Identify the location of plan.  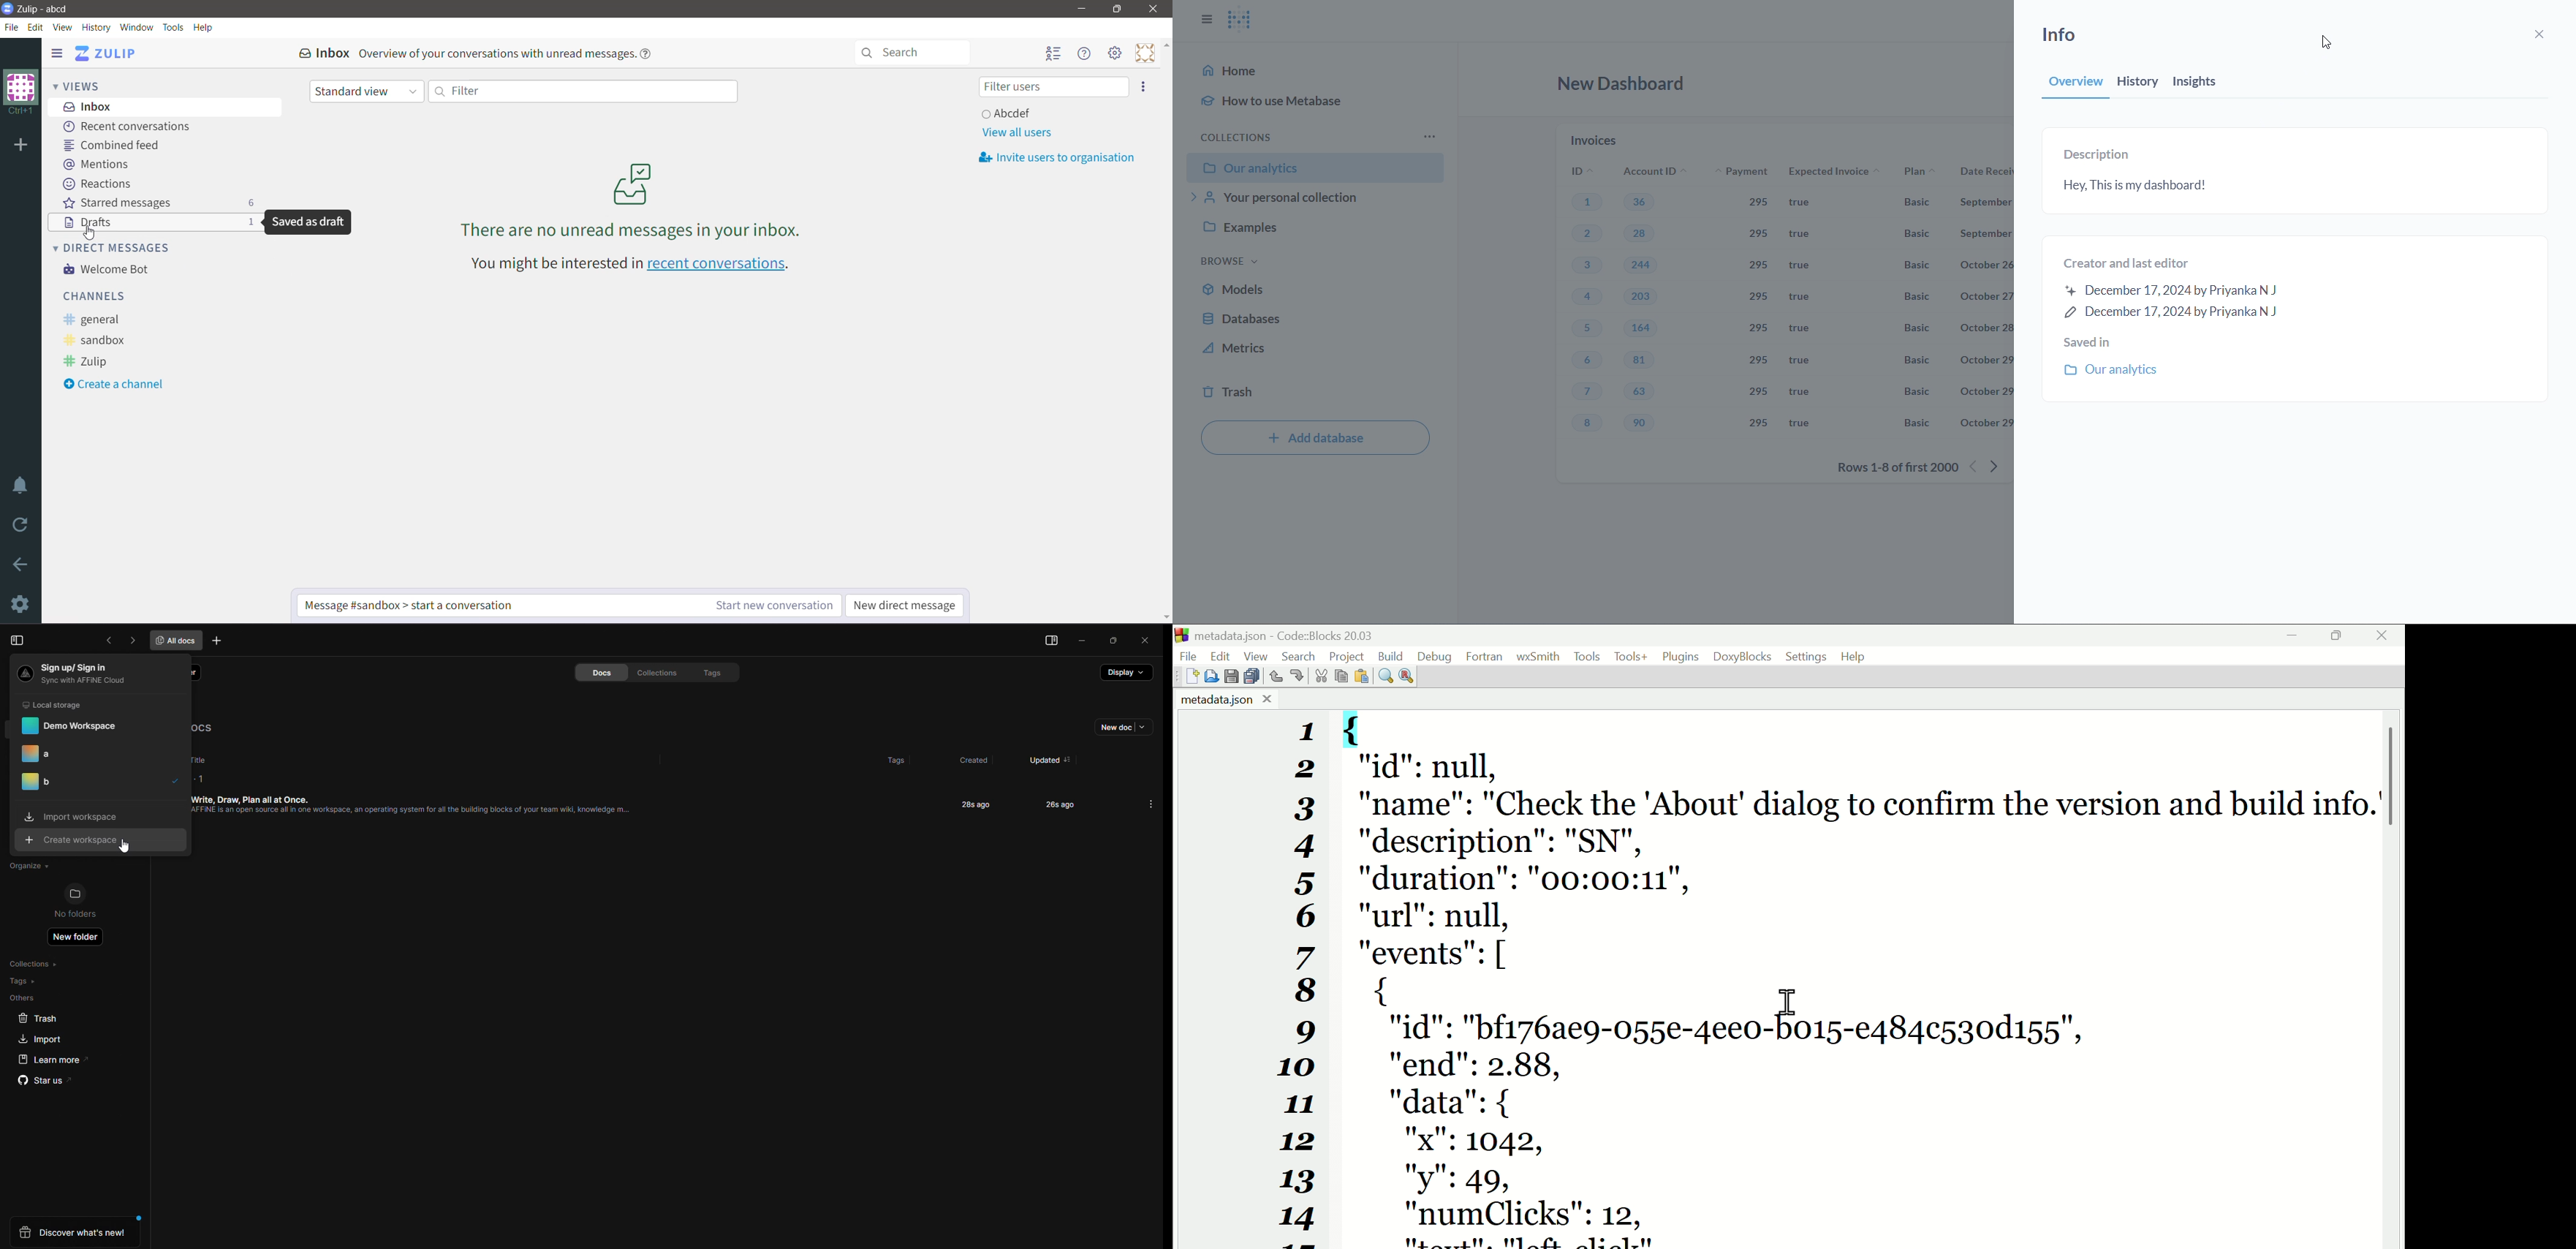
(1917, 173).